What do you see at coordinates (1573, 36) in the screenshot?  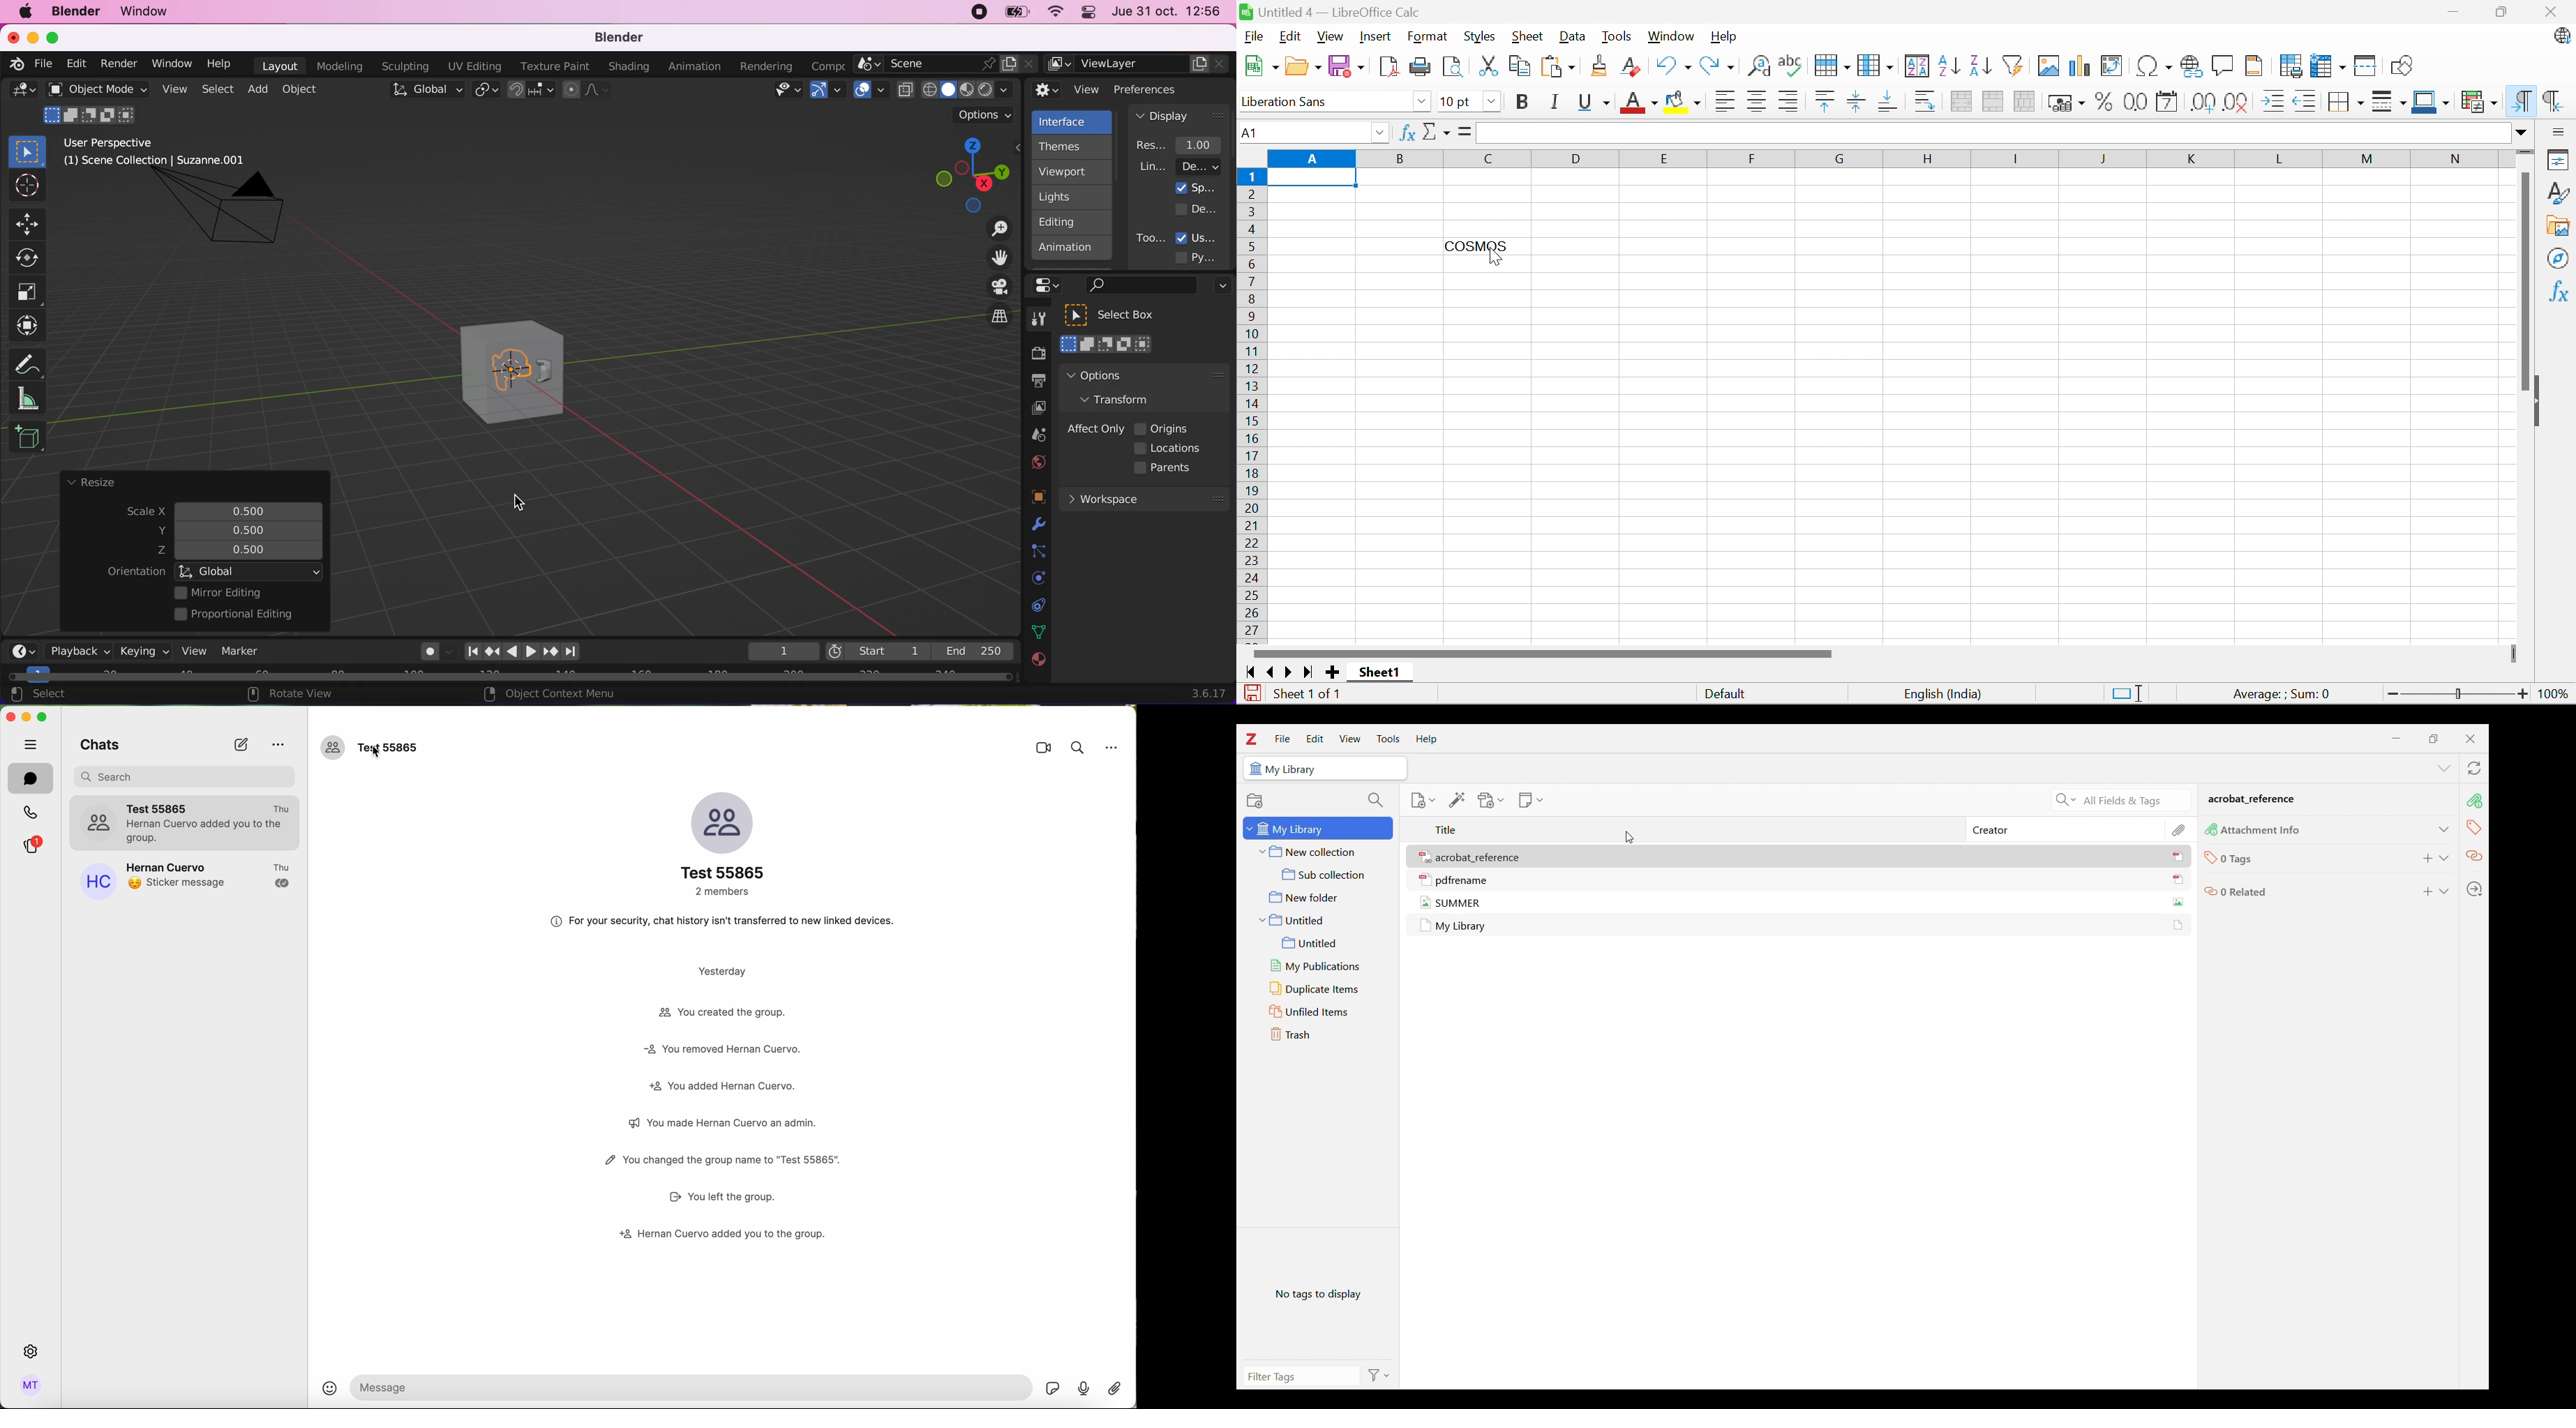 I see `Data` at bounding box center [1573, 36].